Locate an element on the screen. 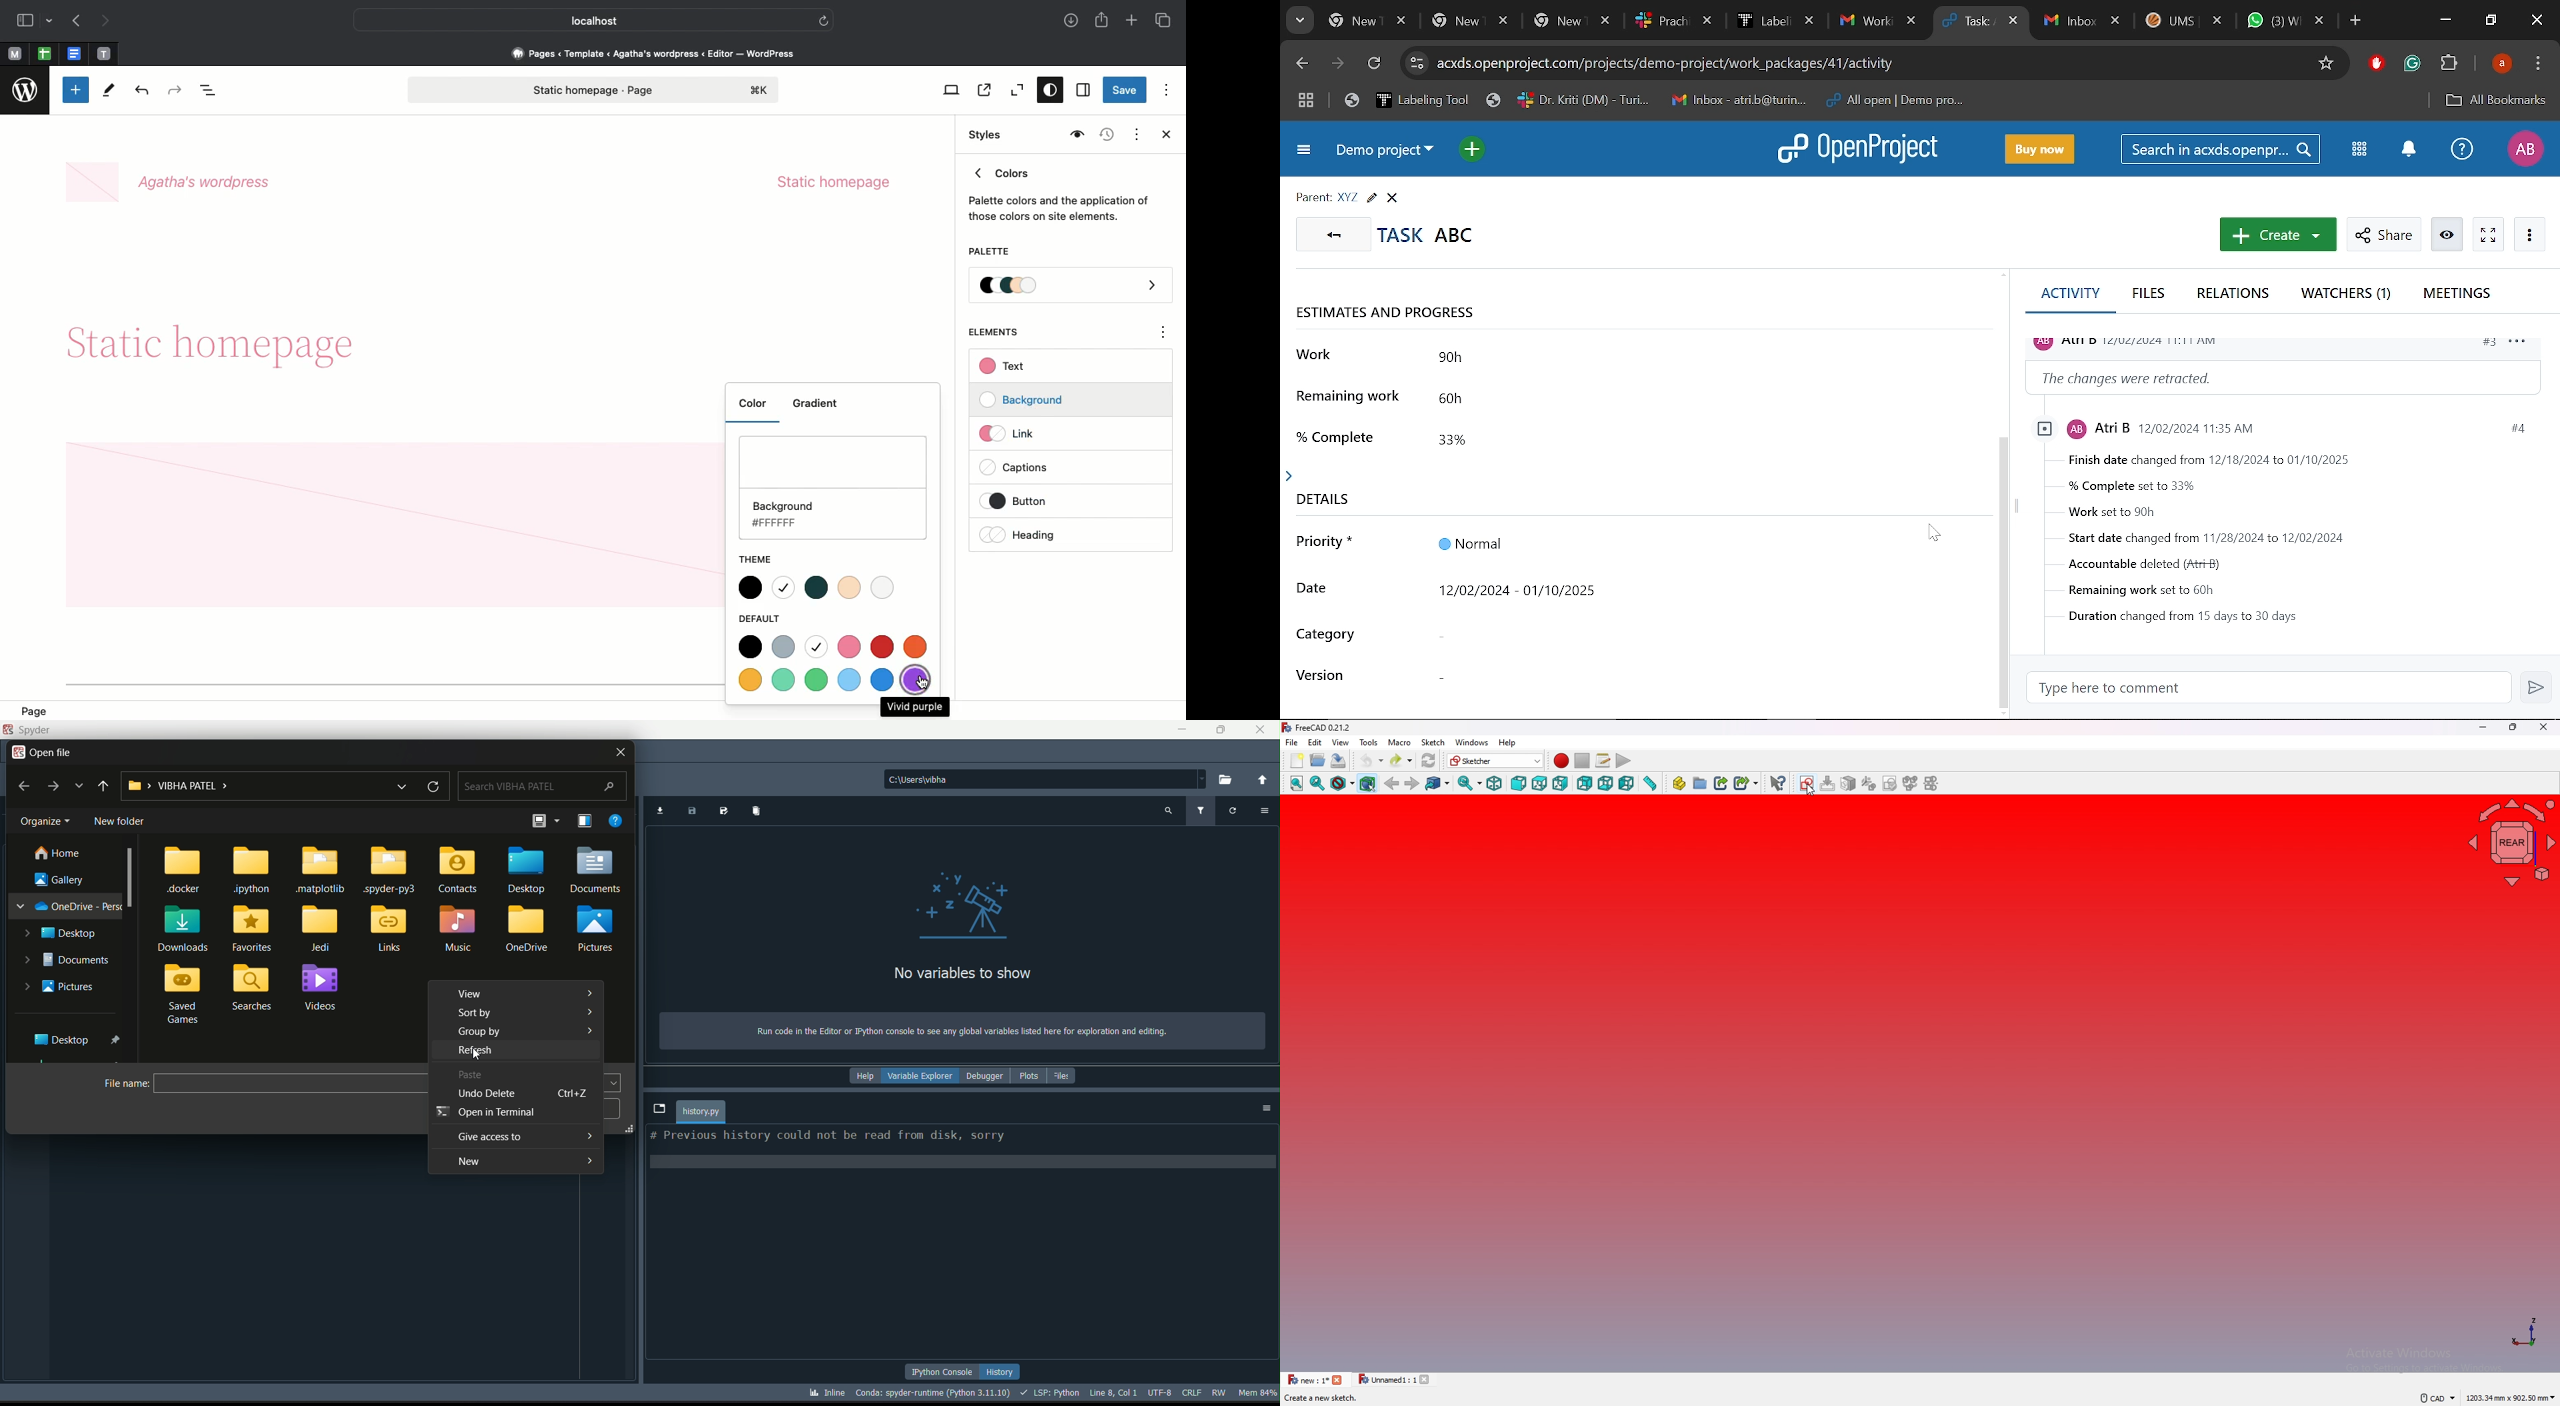 The width and height of the screenshot is (2576, 1428). cursor is located at coordinates (1929, 526).